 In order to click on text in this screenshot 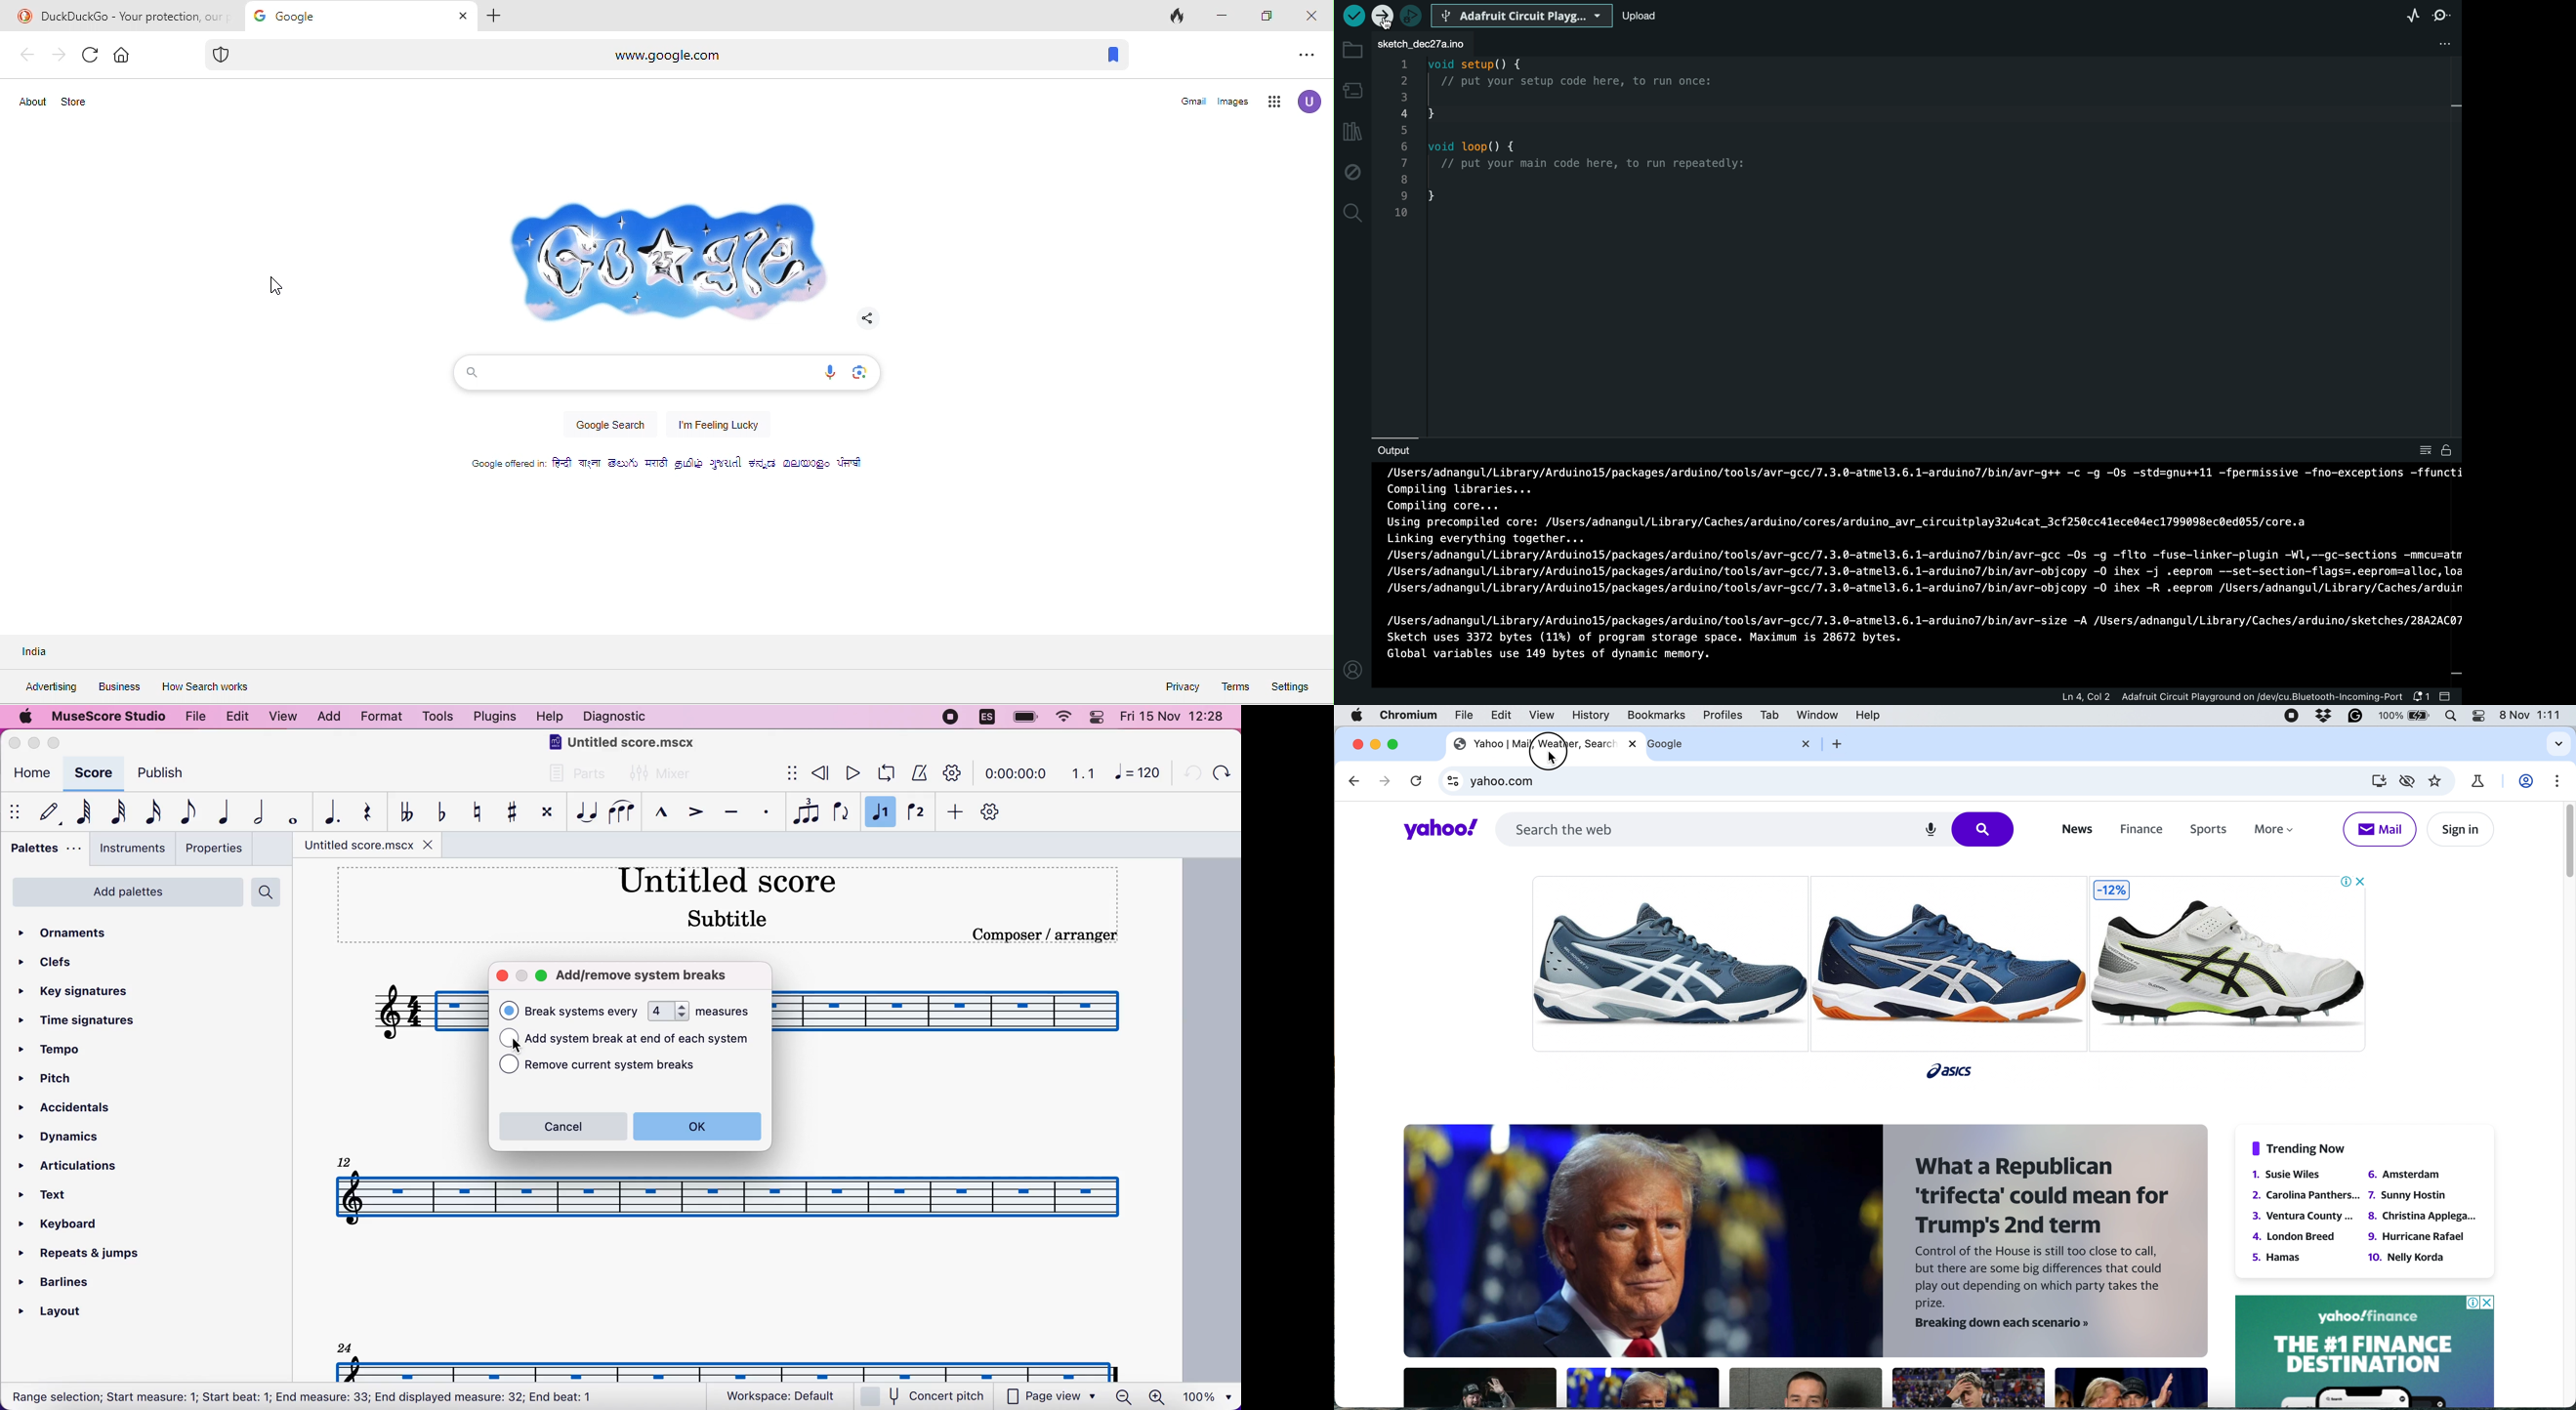, I will do `click(54, 1196)`.